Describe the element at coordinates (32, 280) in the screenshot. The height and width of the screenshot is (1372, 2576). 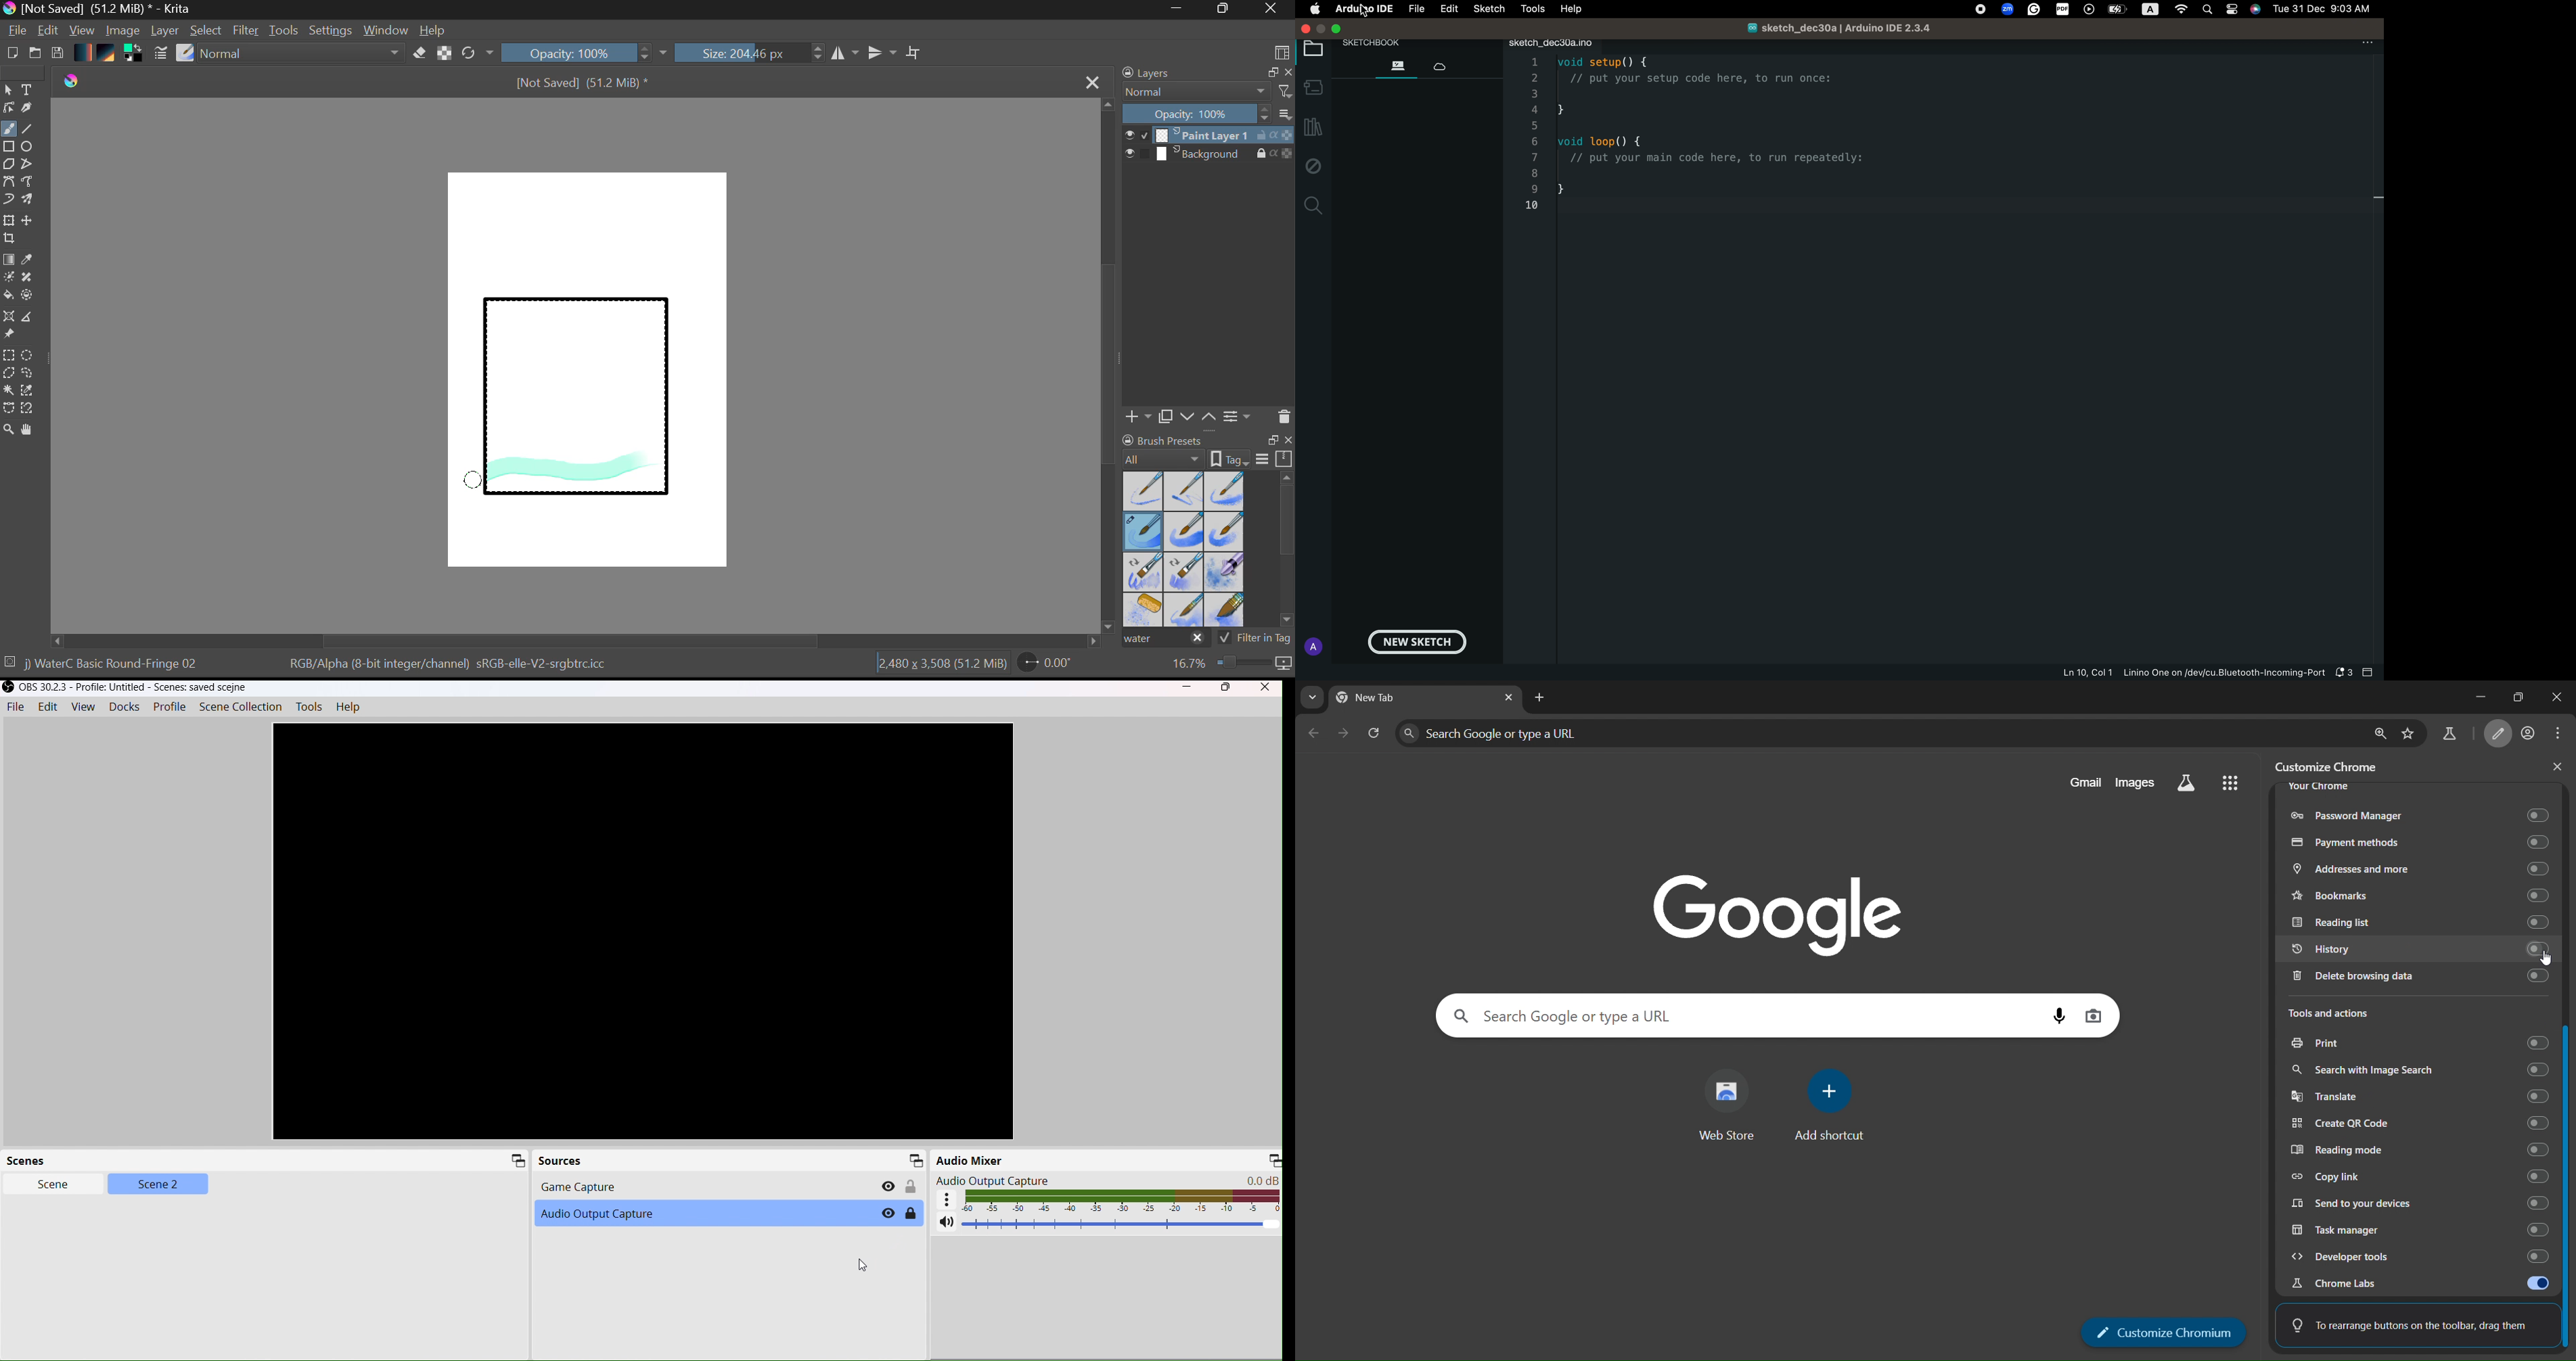
I see `Smart Patch Tool` at that location.